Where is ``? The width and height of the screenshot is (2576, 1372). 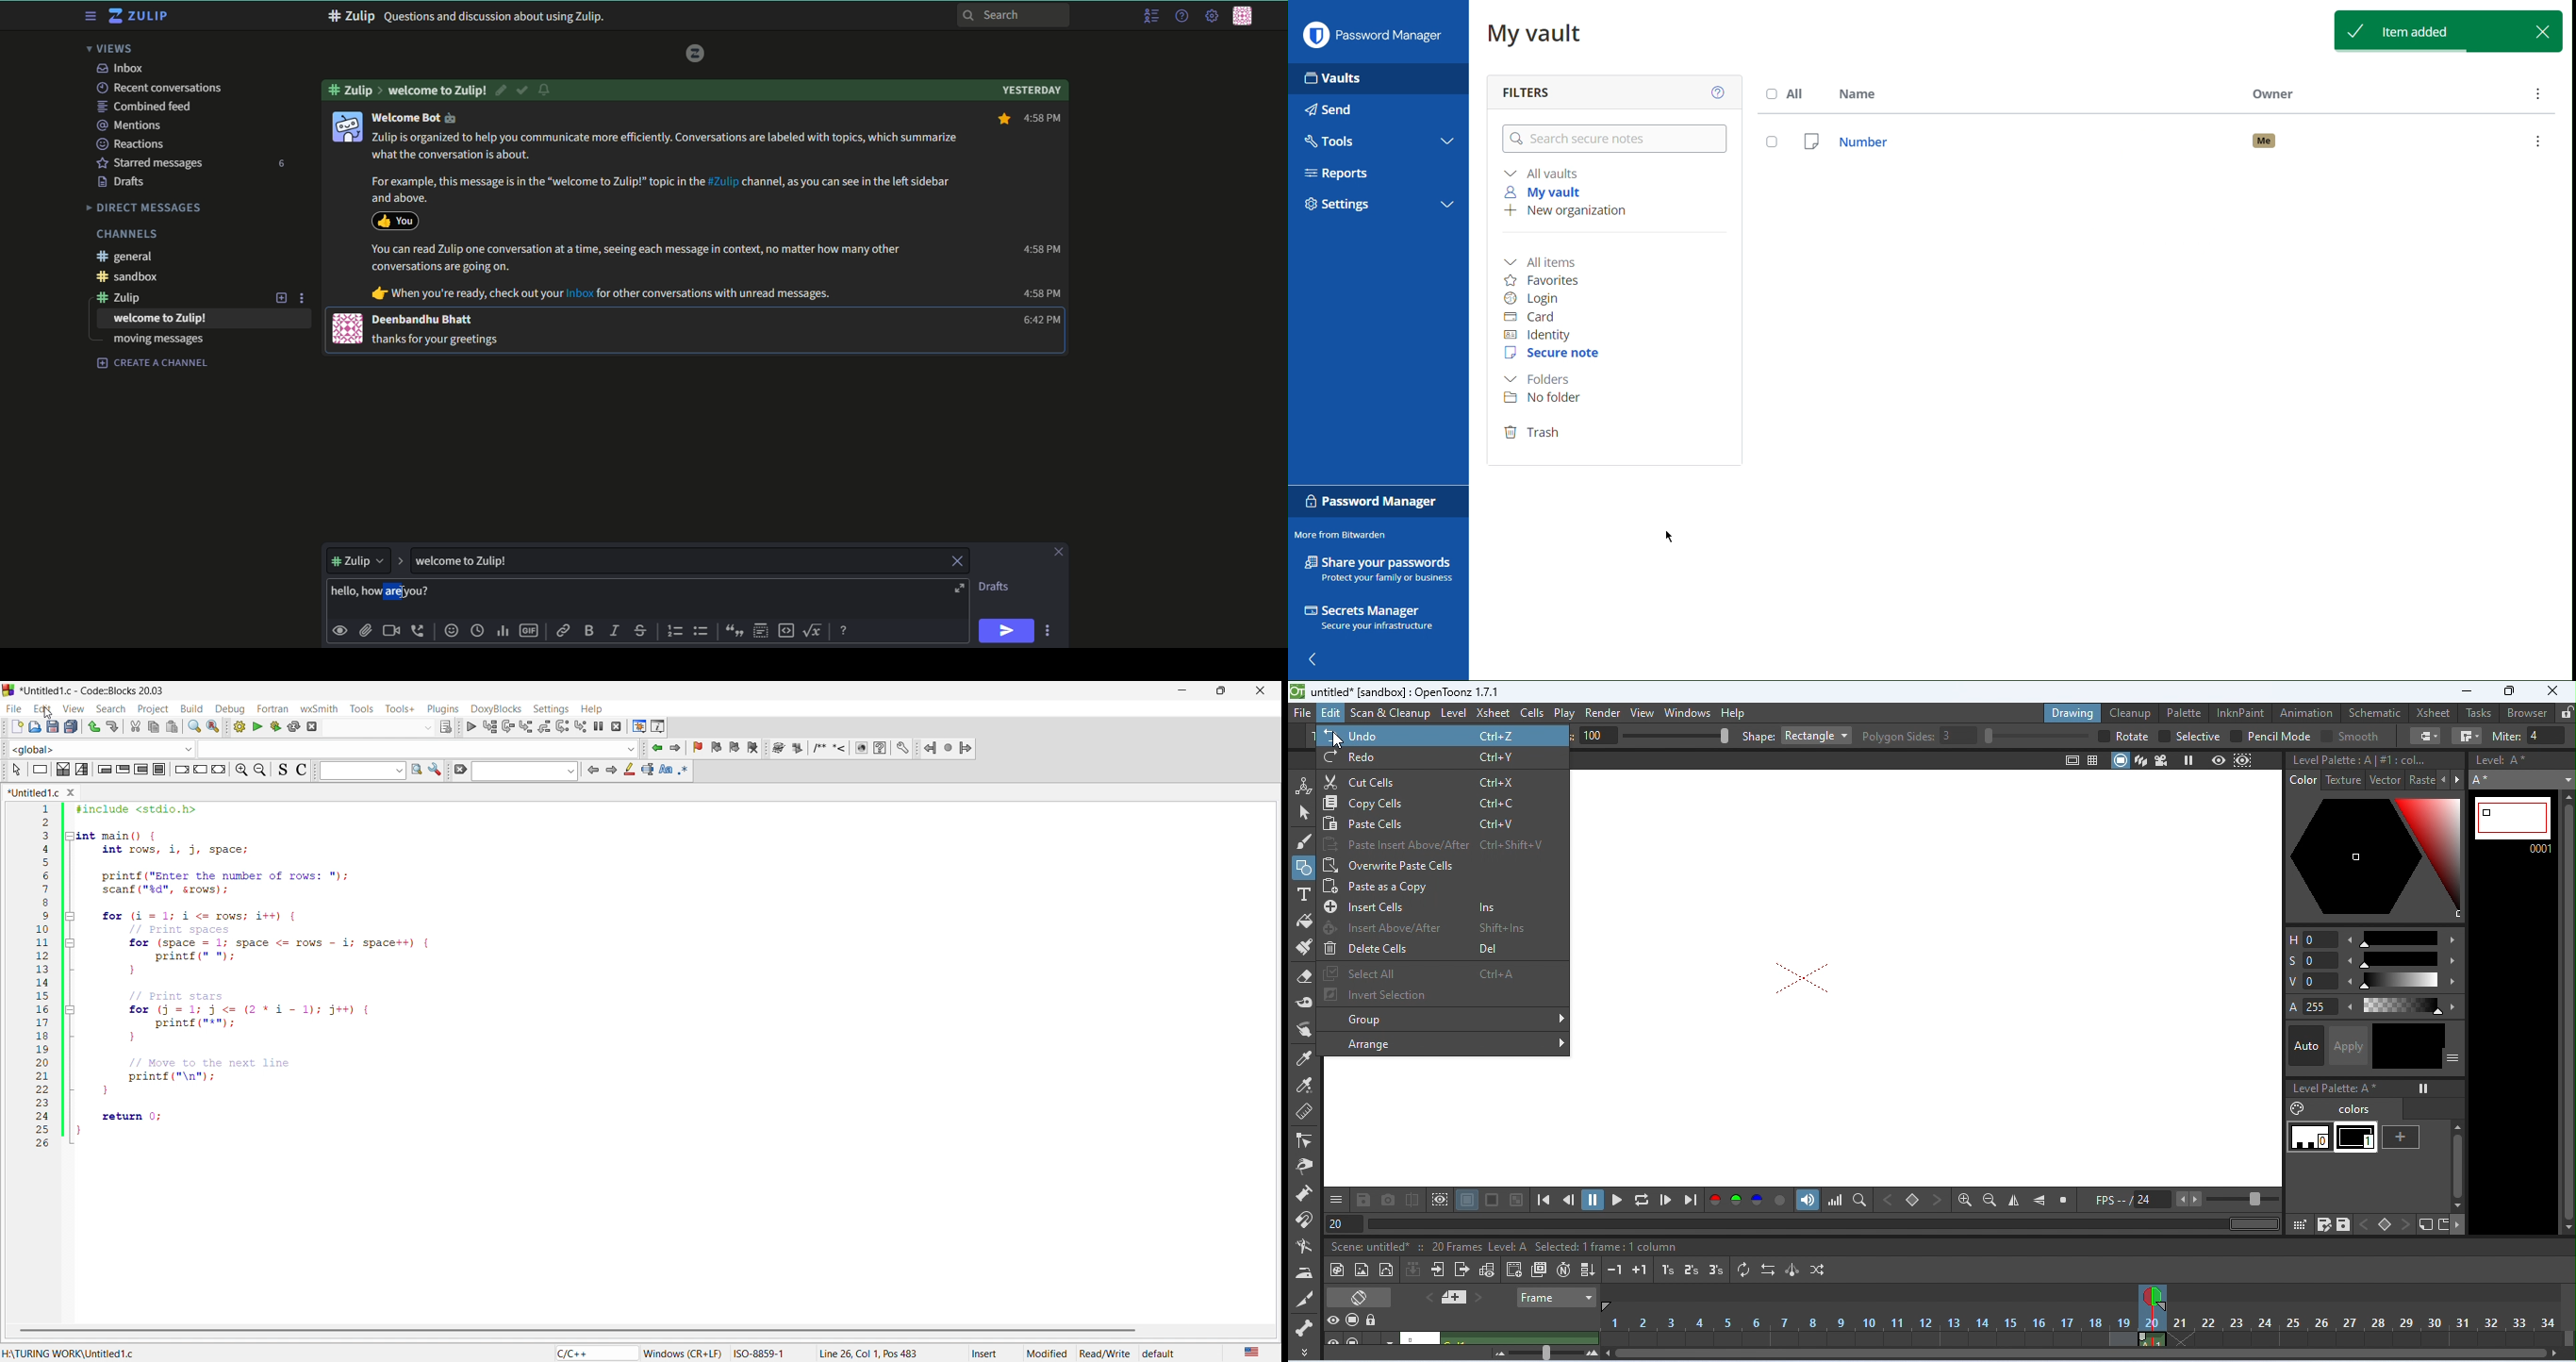  is located at coordinates (357, 104).